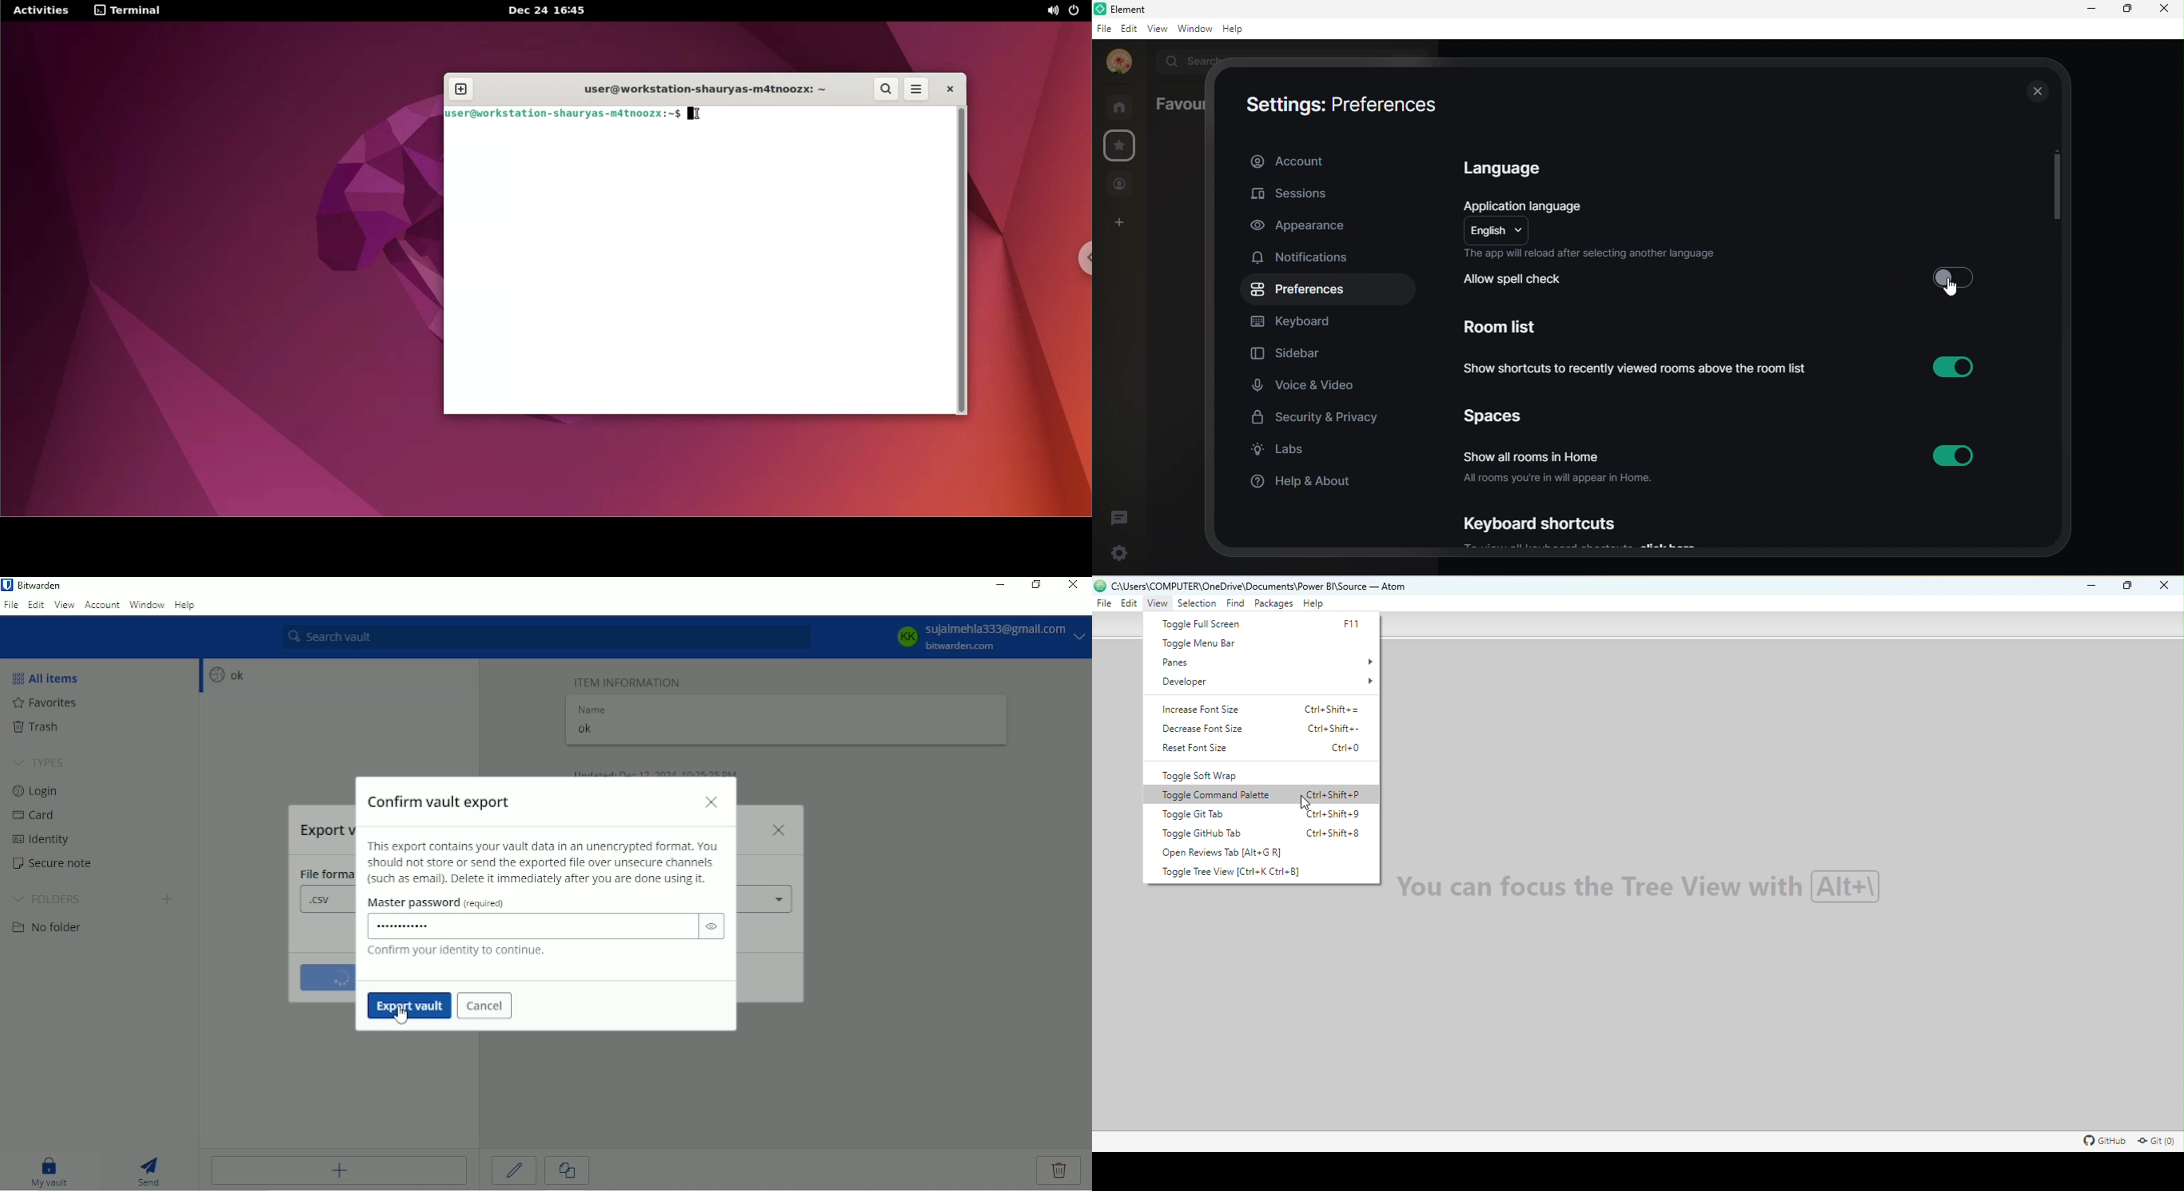 The image size is (2184, 1204). Describe the element at coordinates (712, 927) in the screenshot. I see `Show/hide` at that location.